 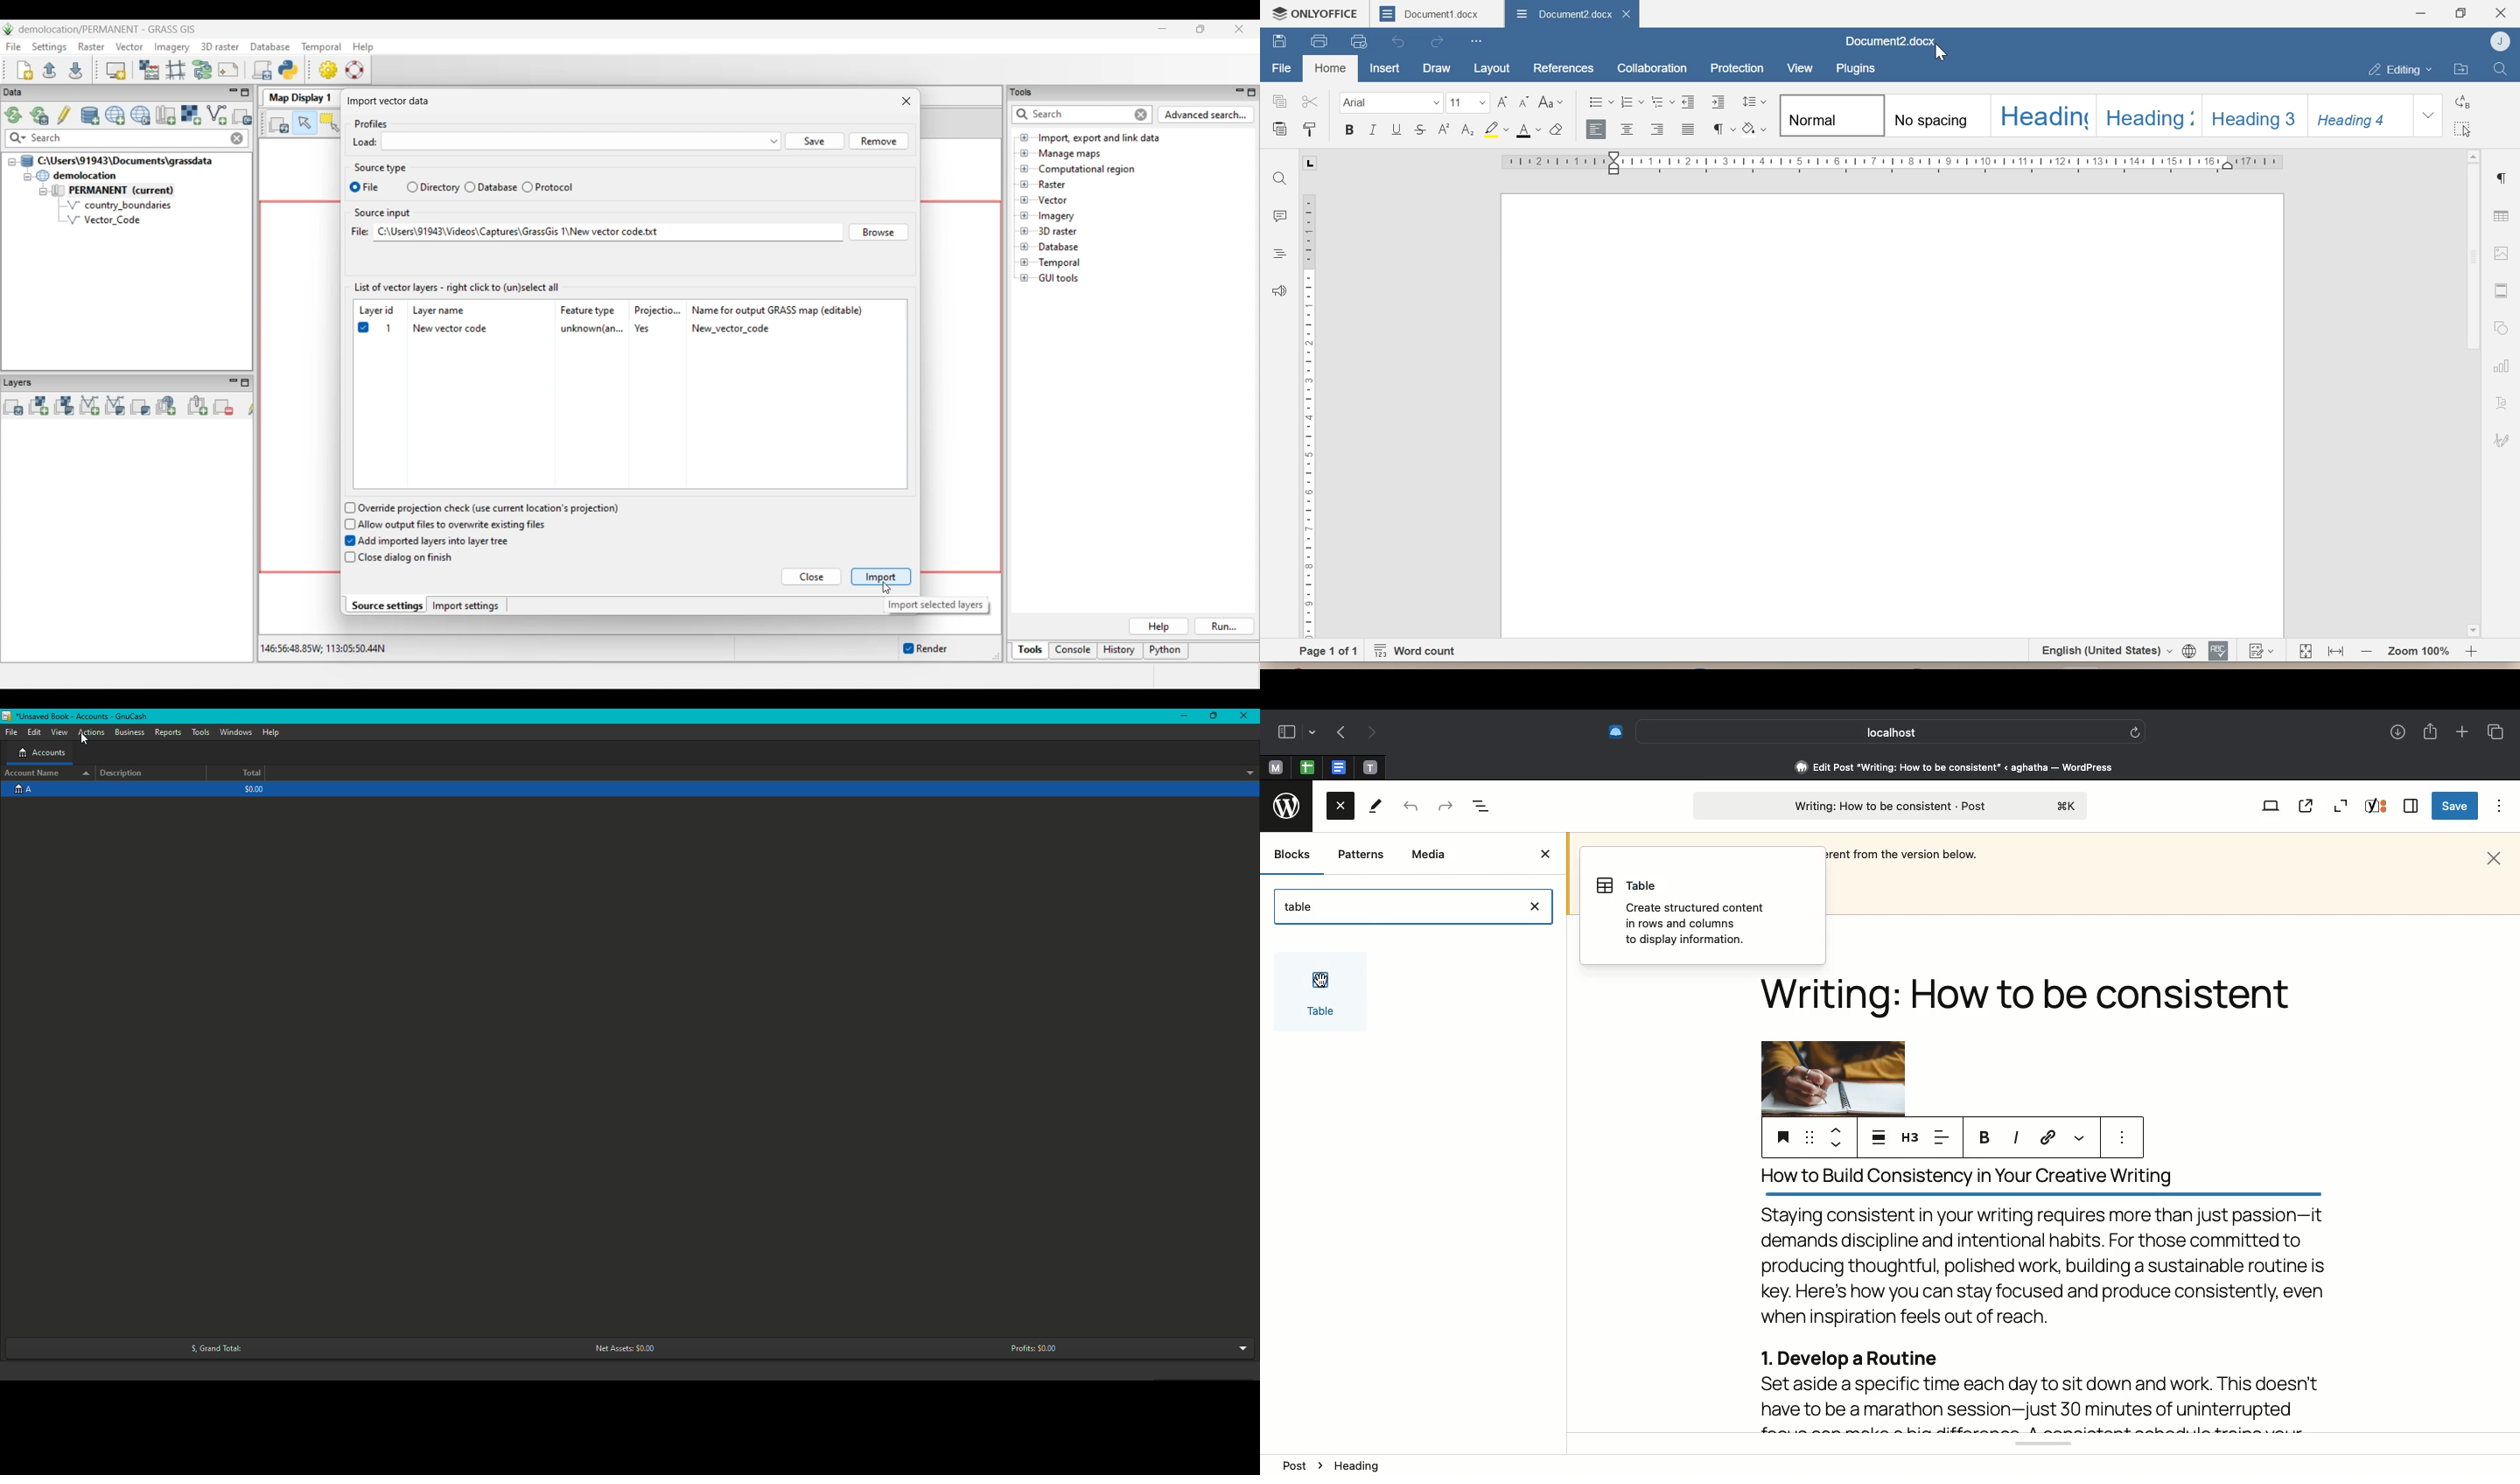 I want to click on Drag, so click(x=1809, y=1135).